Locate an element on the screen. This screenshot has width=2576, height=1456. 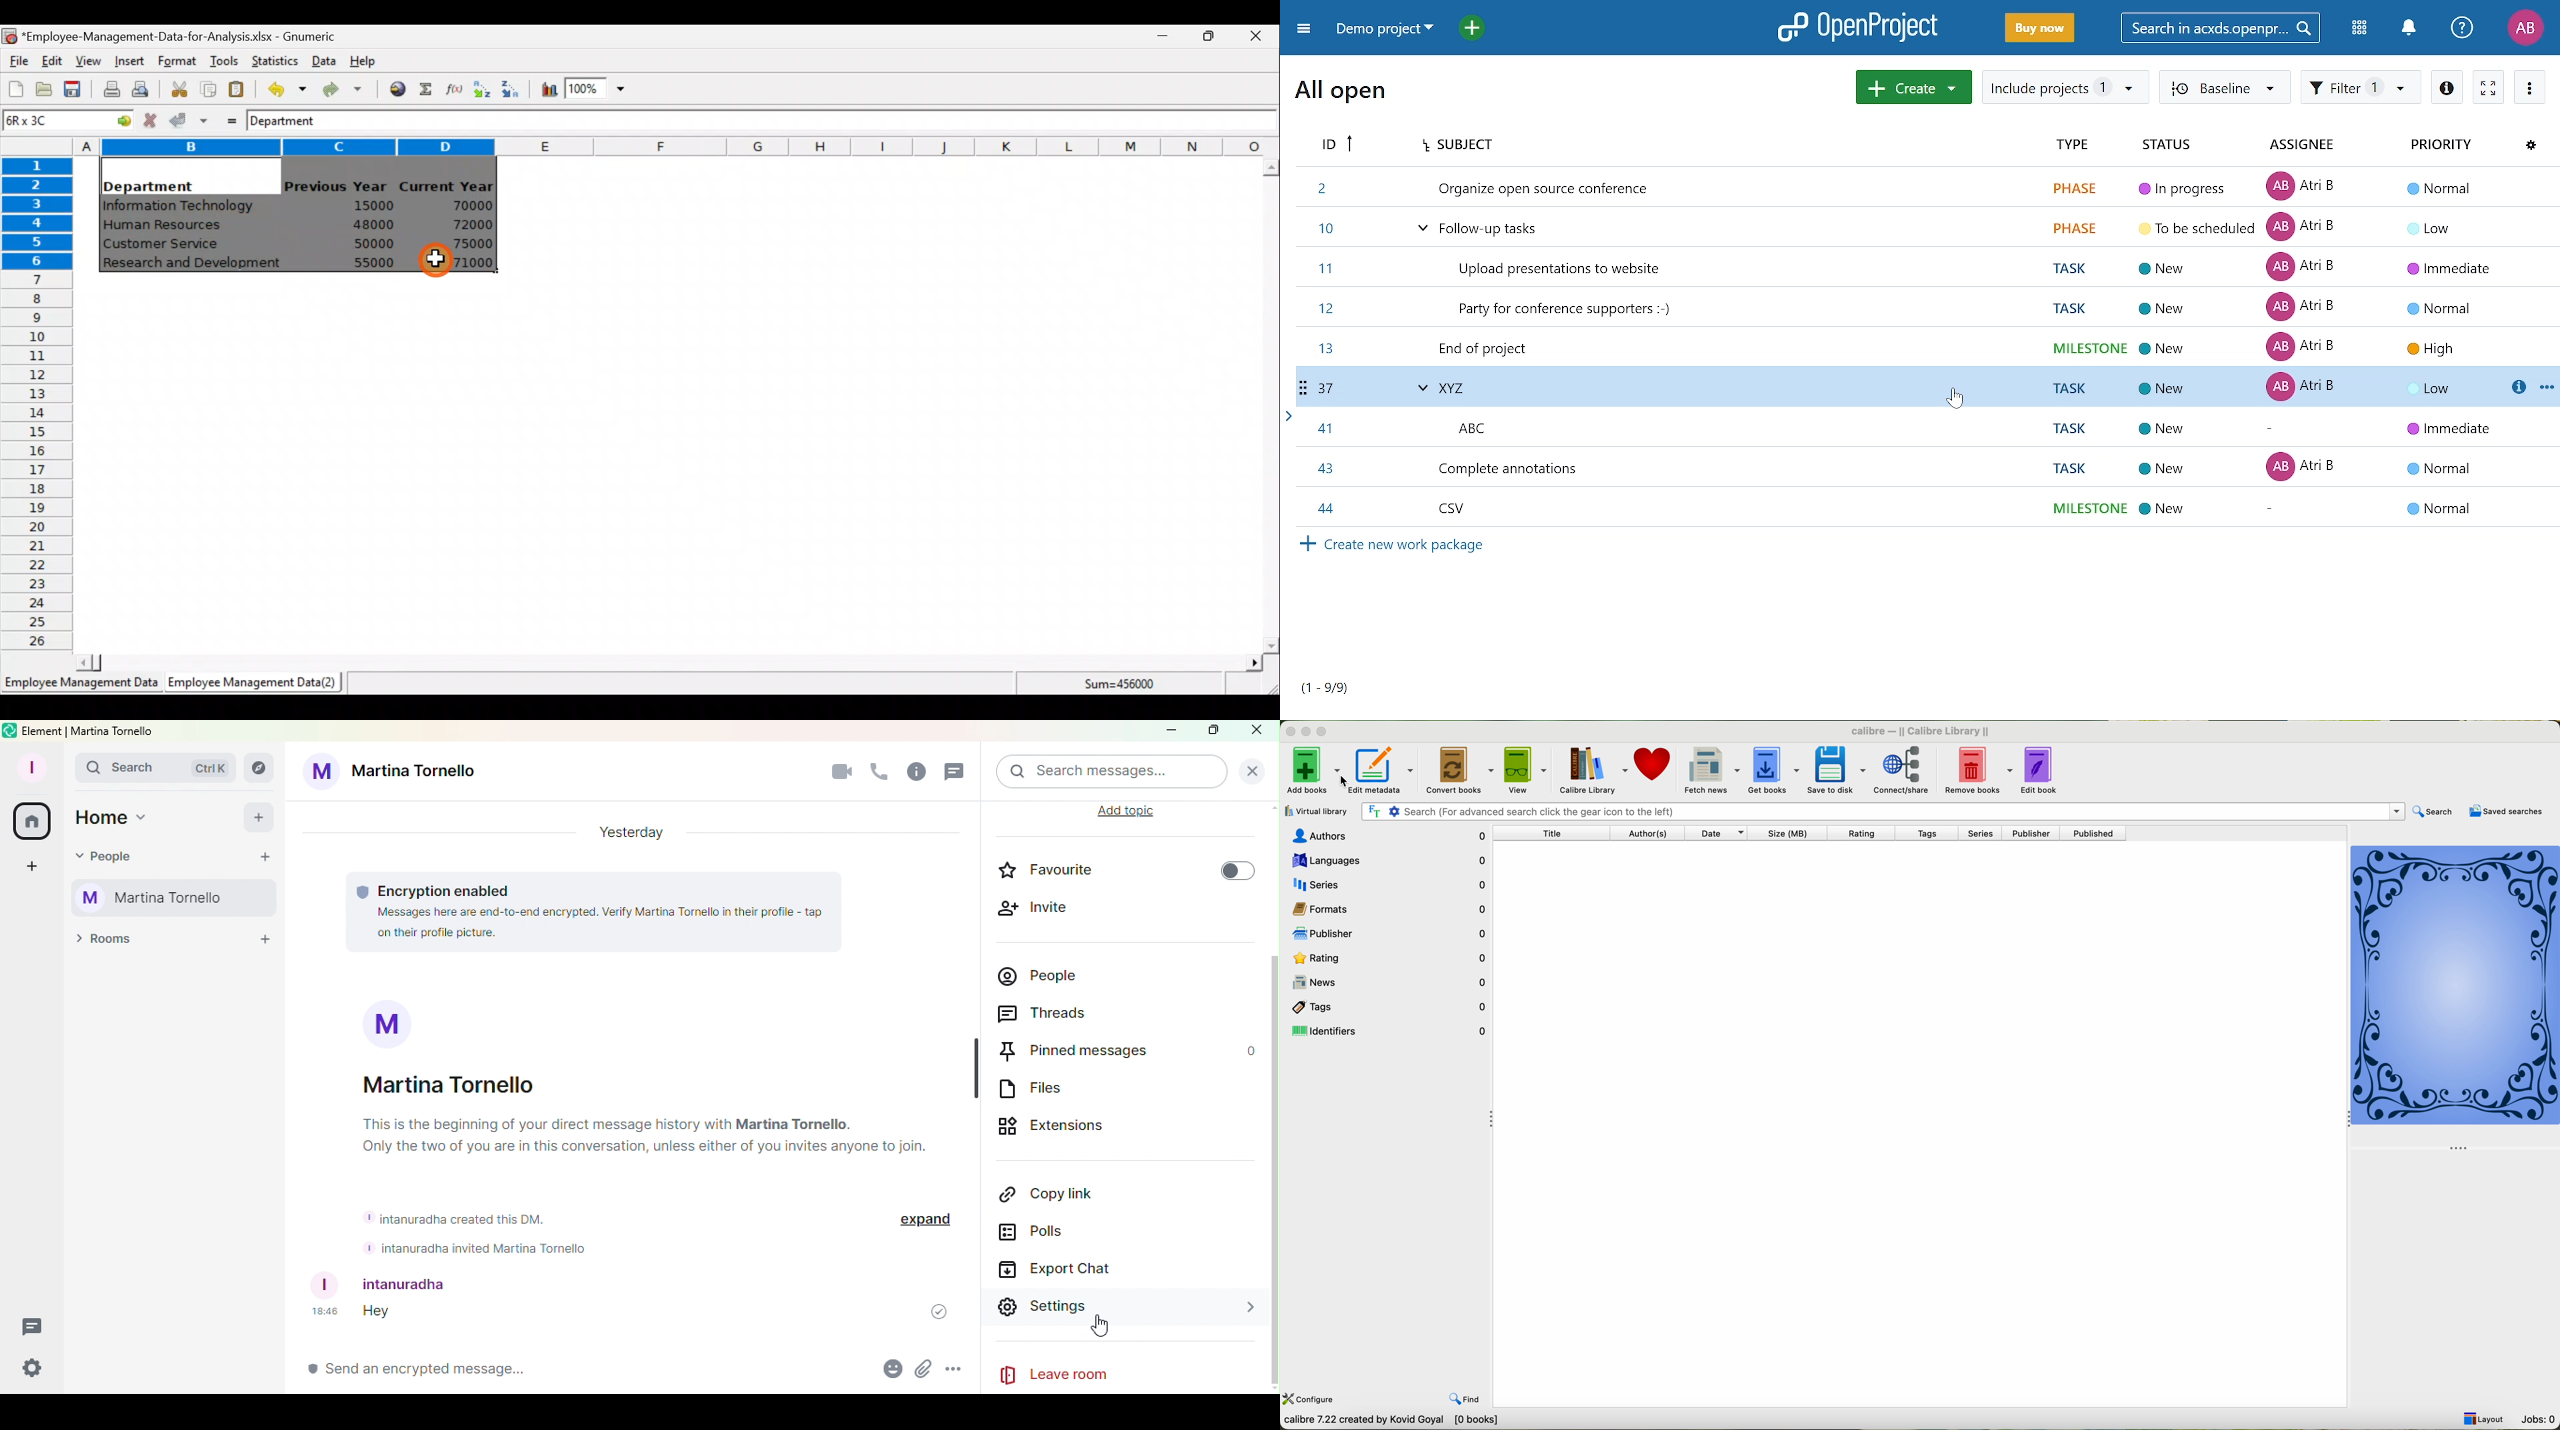
languages is located at coordinates (1386, 861).